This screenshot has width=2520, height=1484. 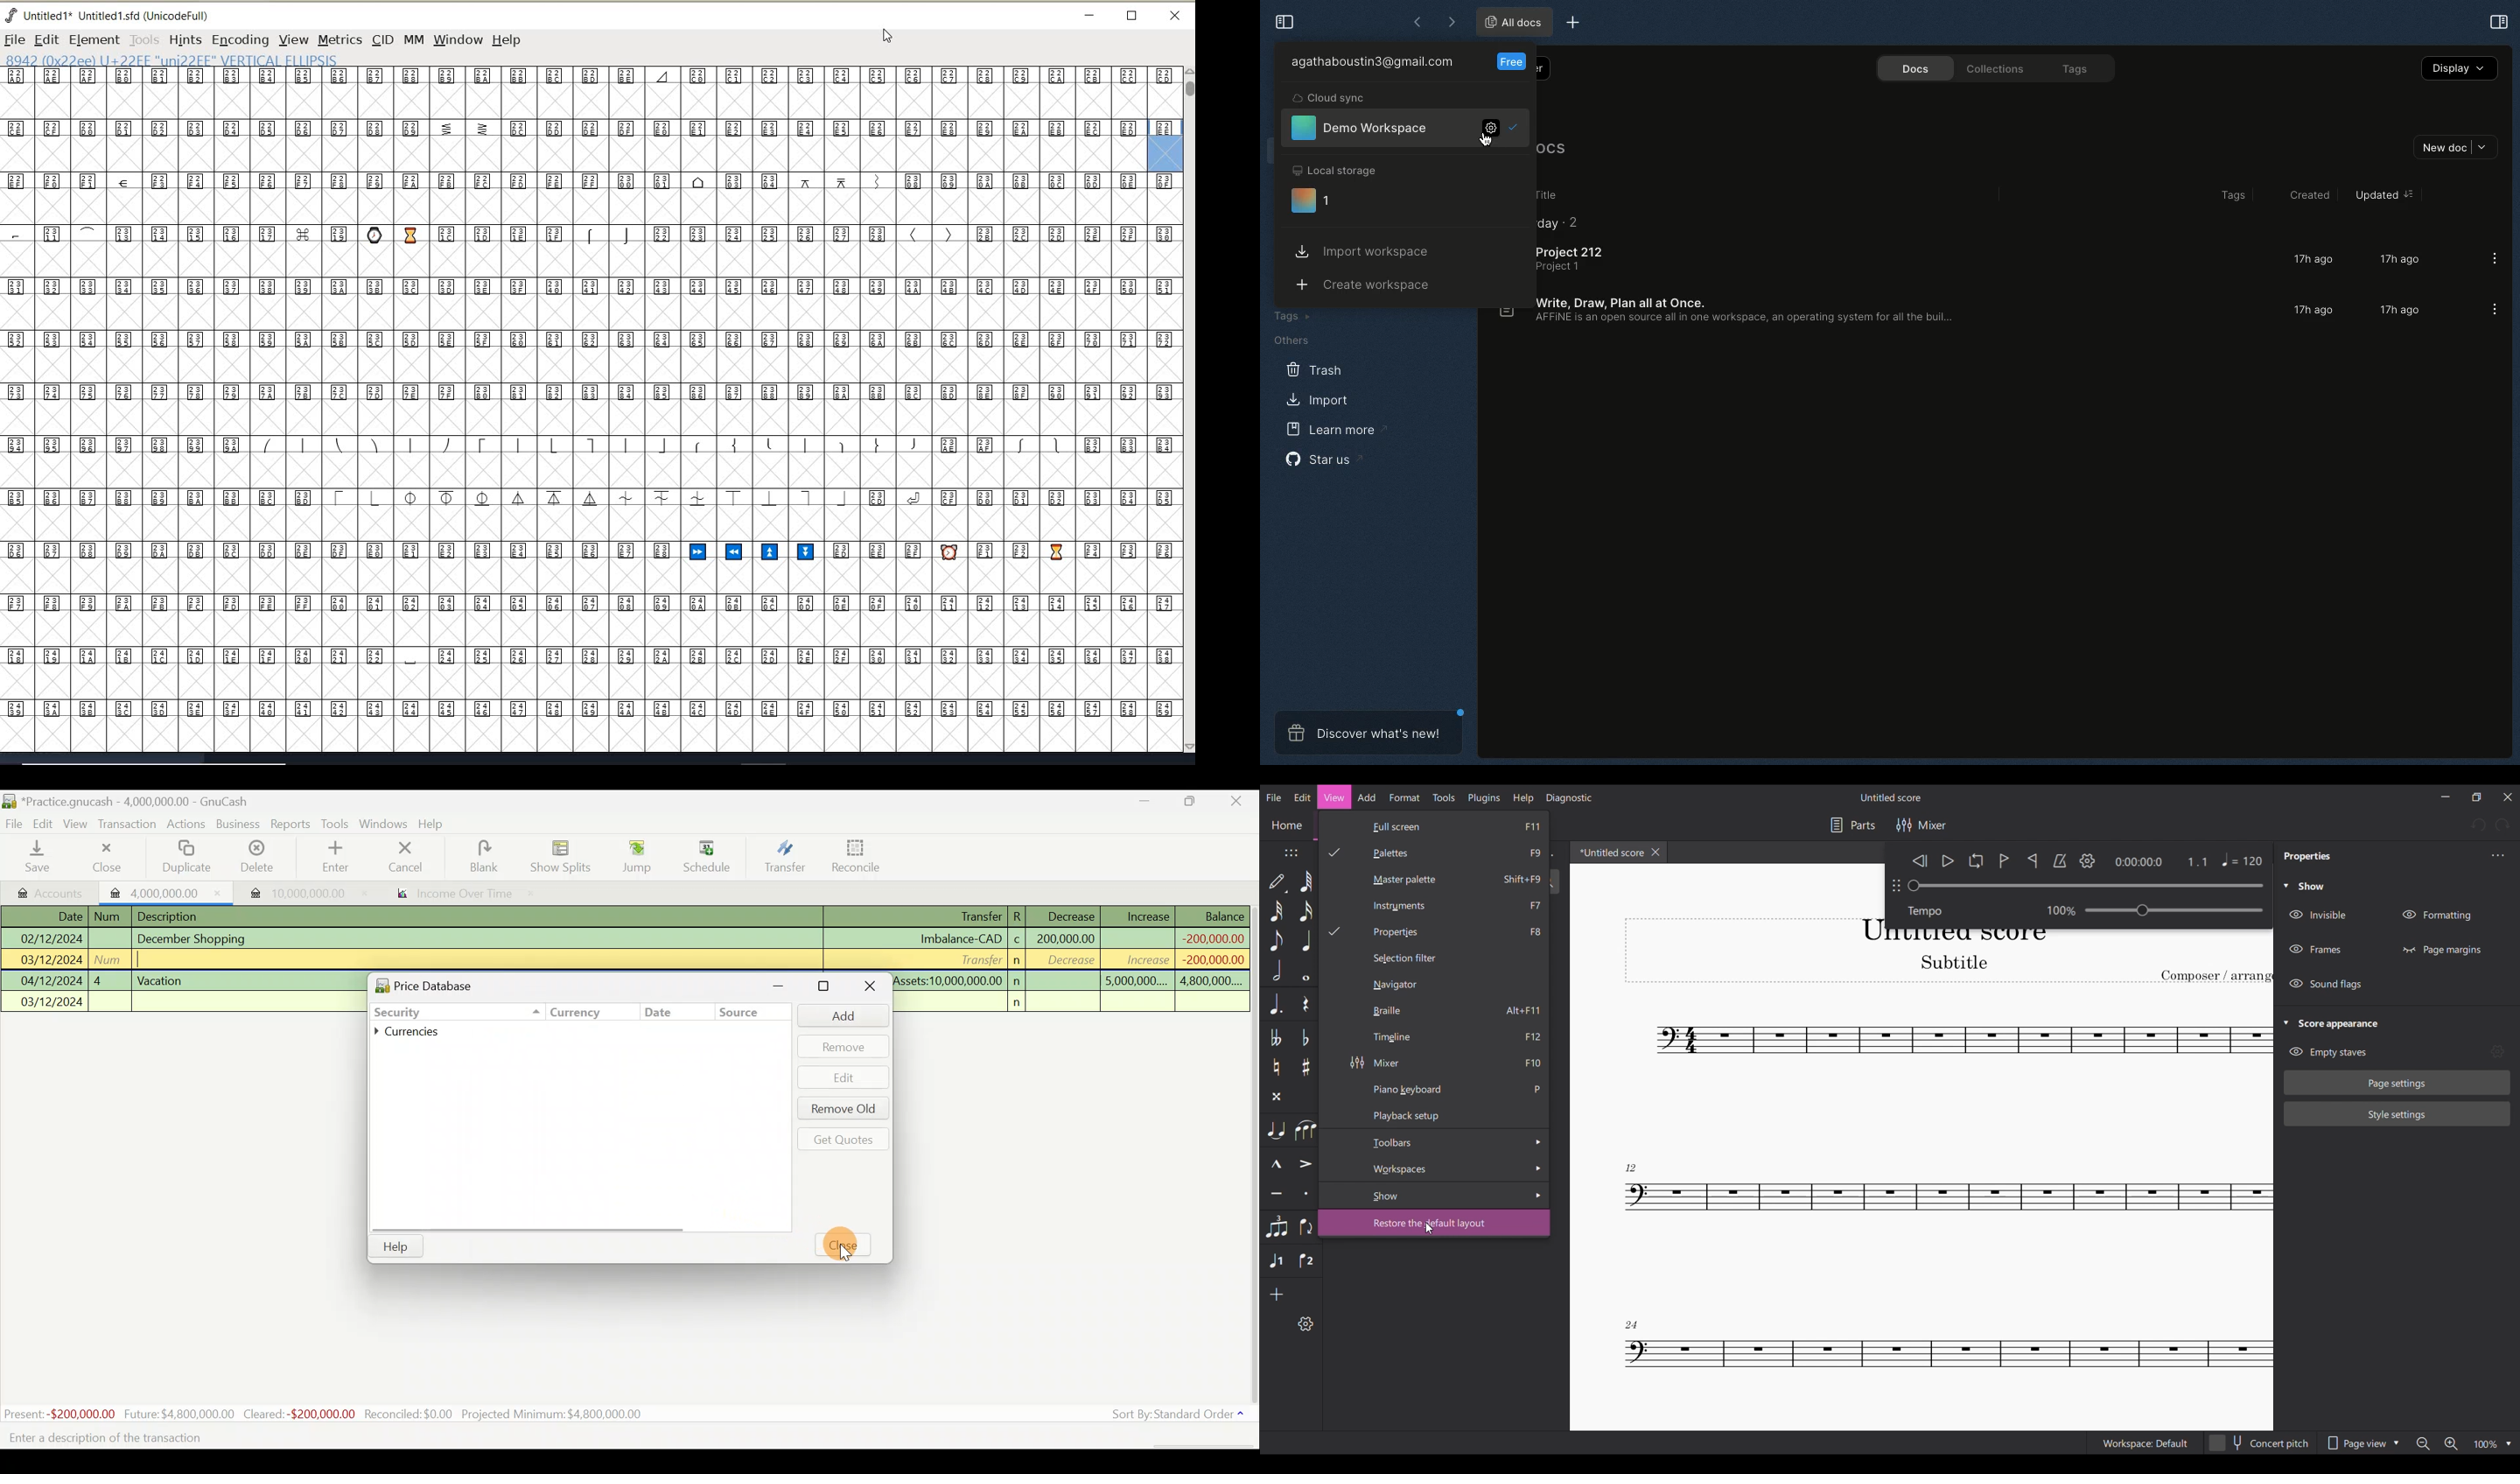 I want to click on Collections, so click(x=1990, y=71).